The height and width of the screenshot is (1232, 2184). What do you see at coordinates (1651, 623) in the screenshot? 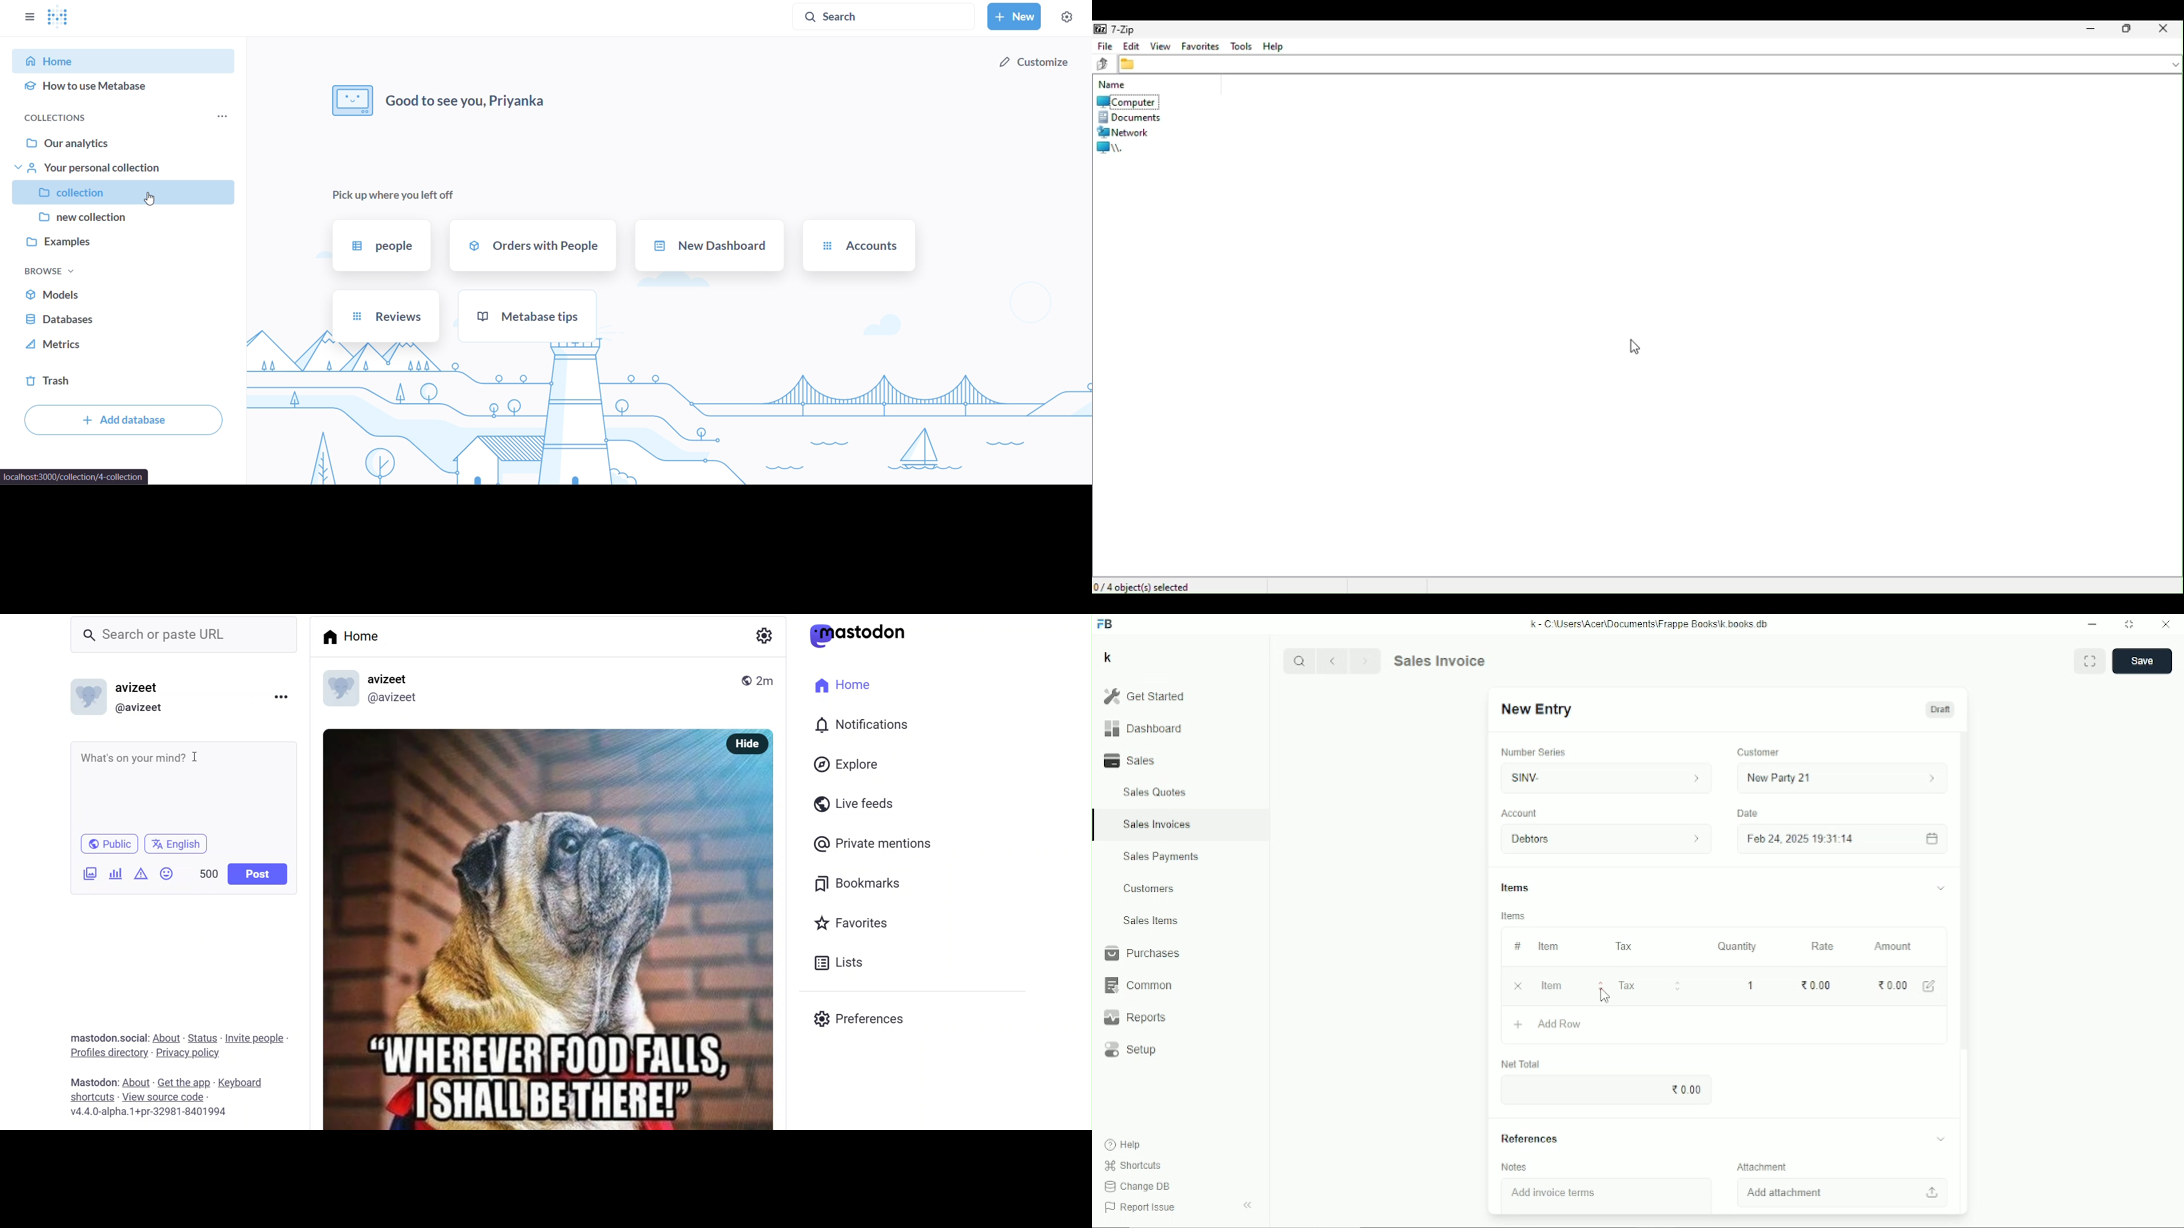
I see `k - C\Users\Acer\Documents\Frappe Books\k books db` at bounding box center [1651, 623].